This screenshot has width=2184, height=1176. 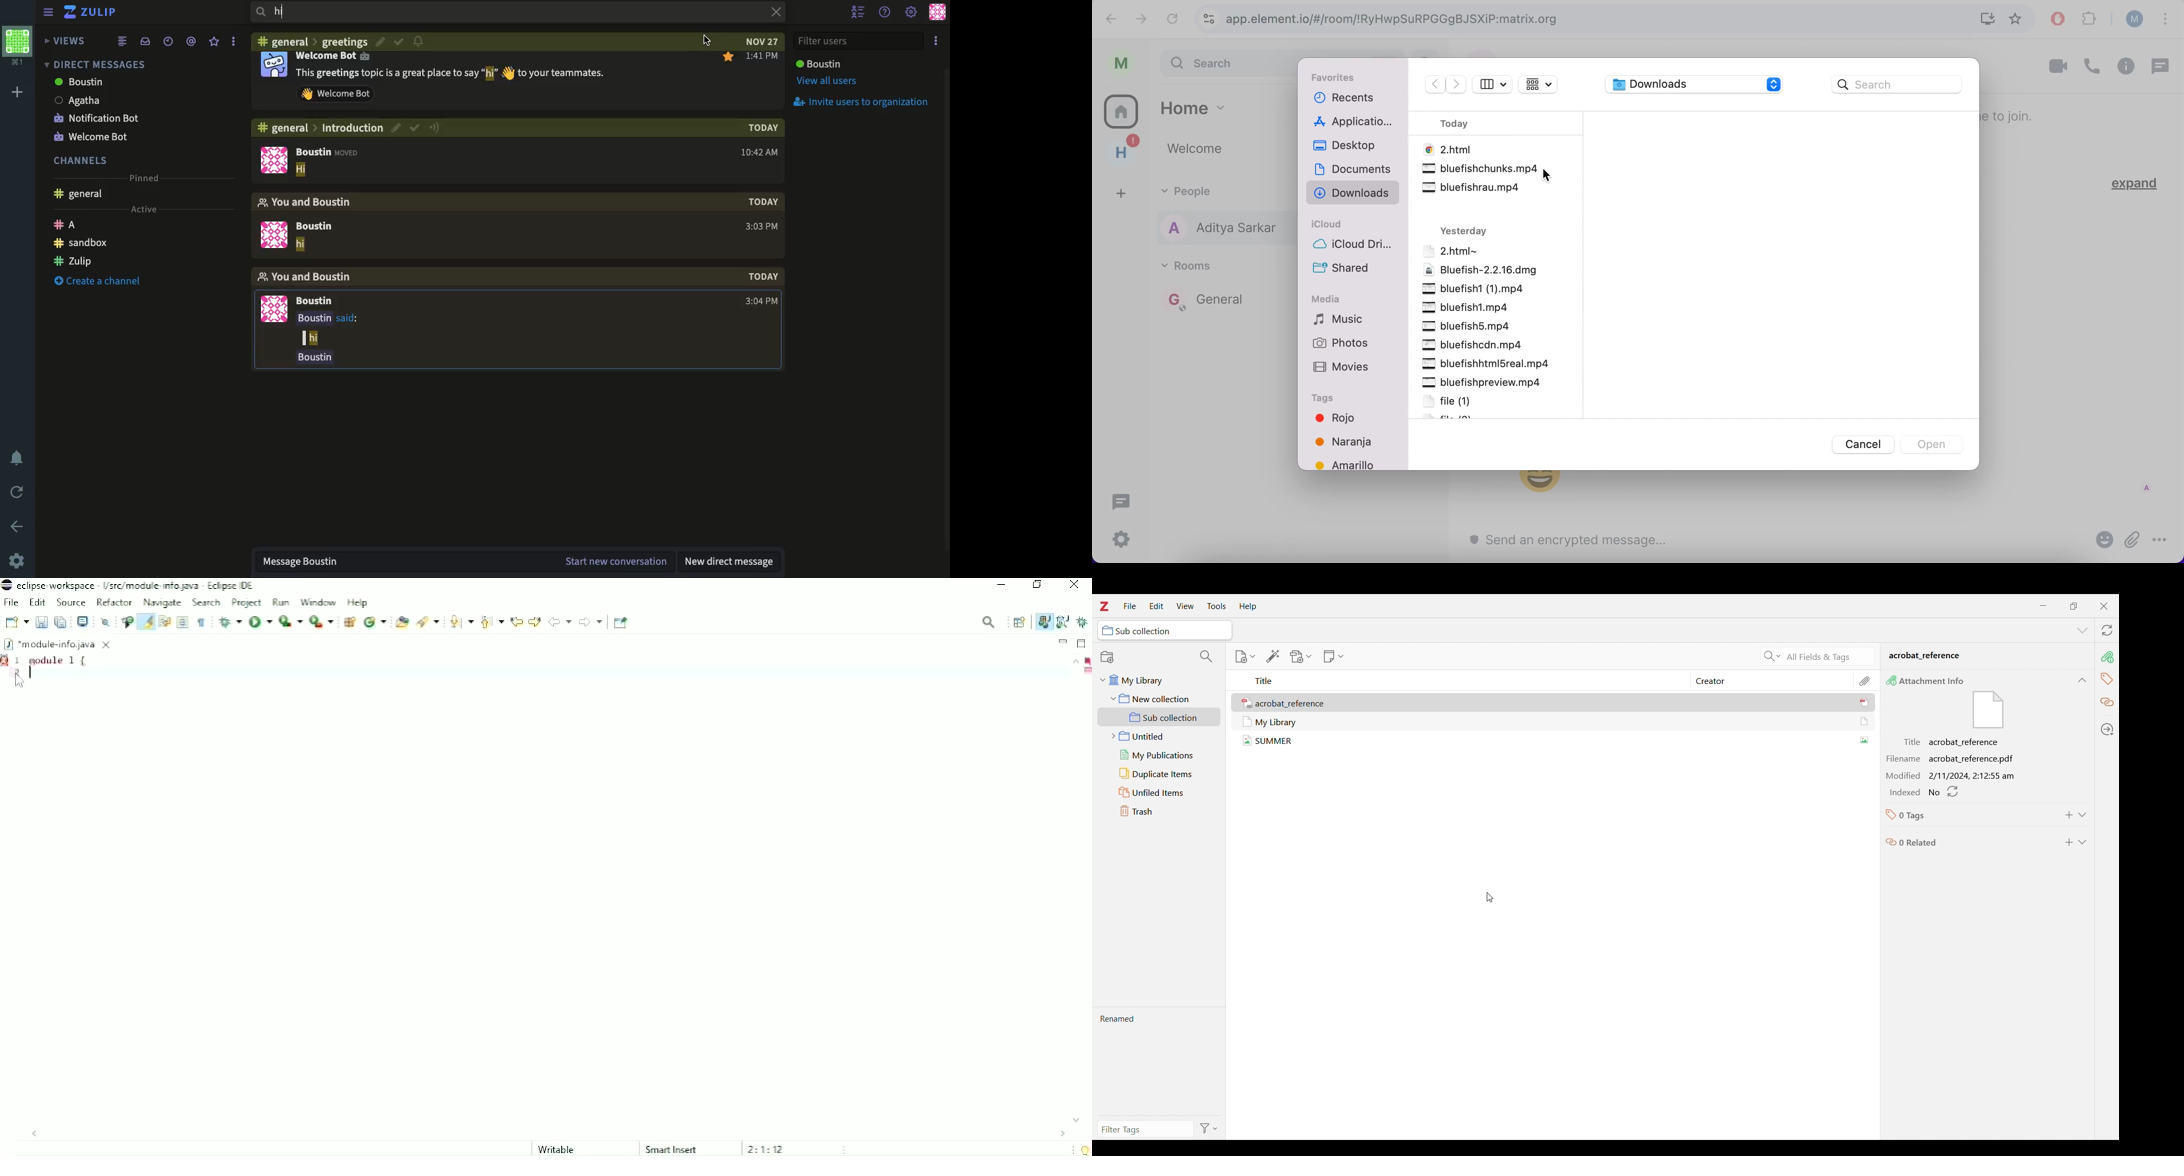 What do you see at coordinates (866, 103) in the screenshot?
I see `Invite users to organization` at bounding box center [866, 103].